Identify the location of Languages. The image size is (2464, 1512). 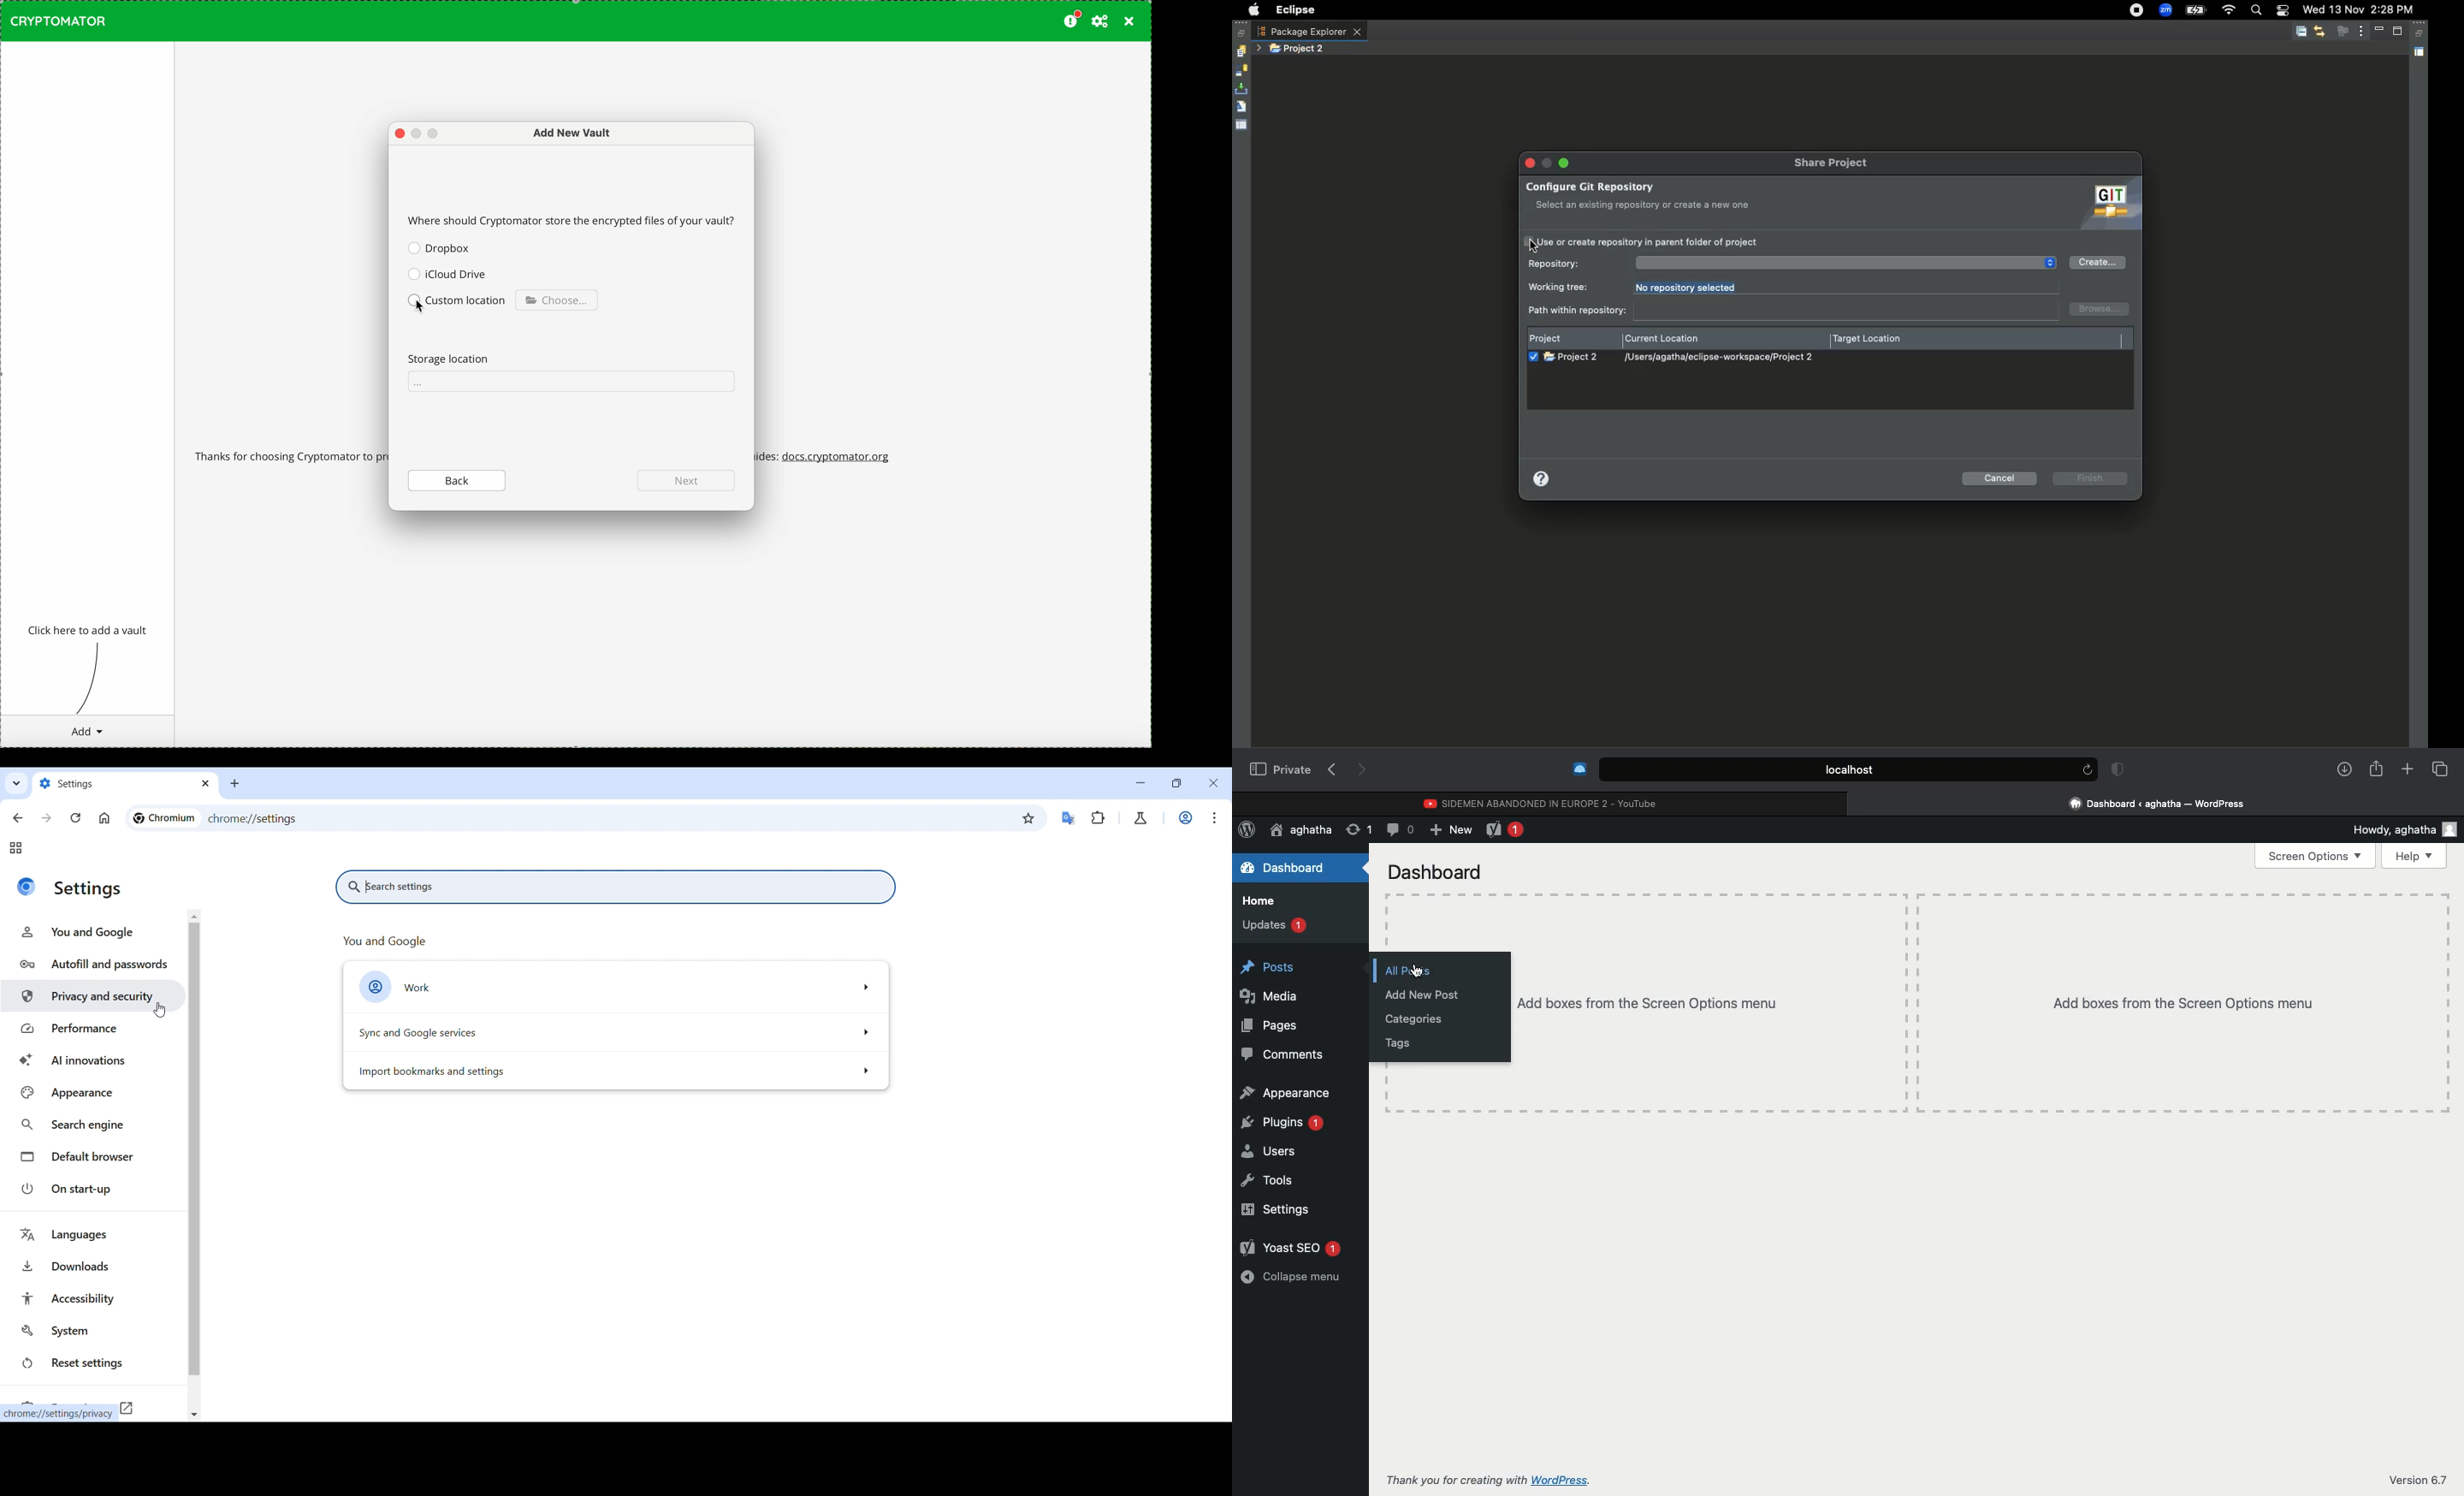
(96, 1235).